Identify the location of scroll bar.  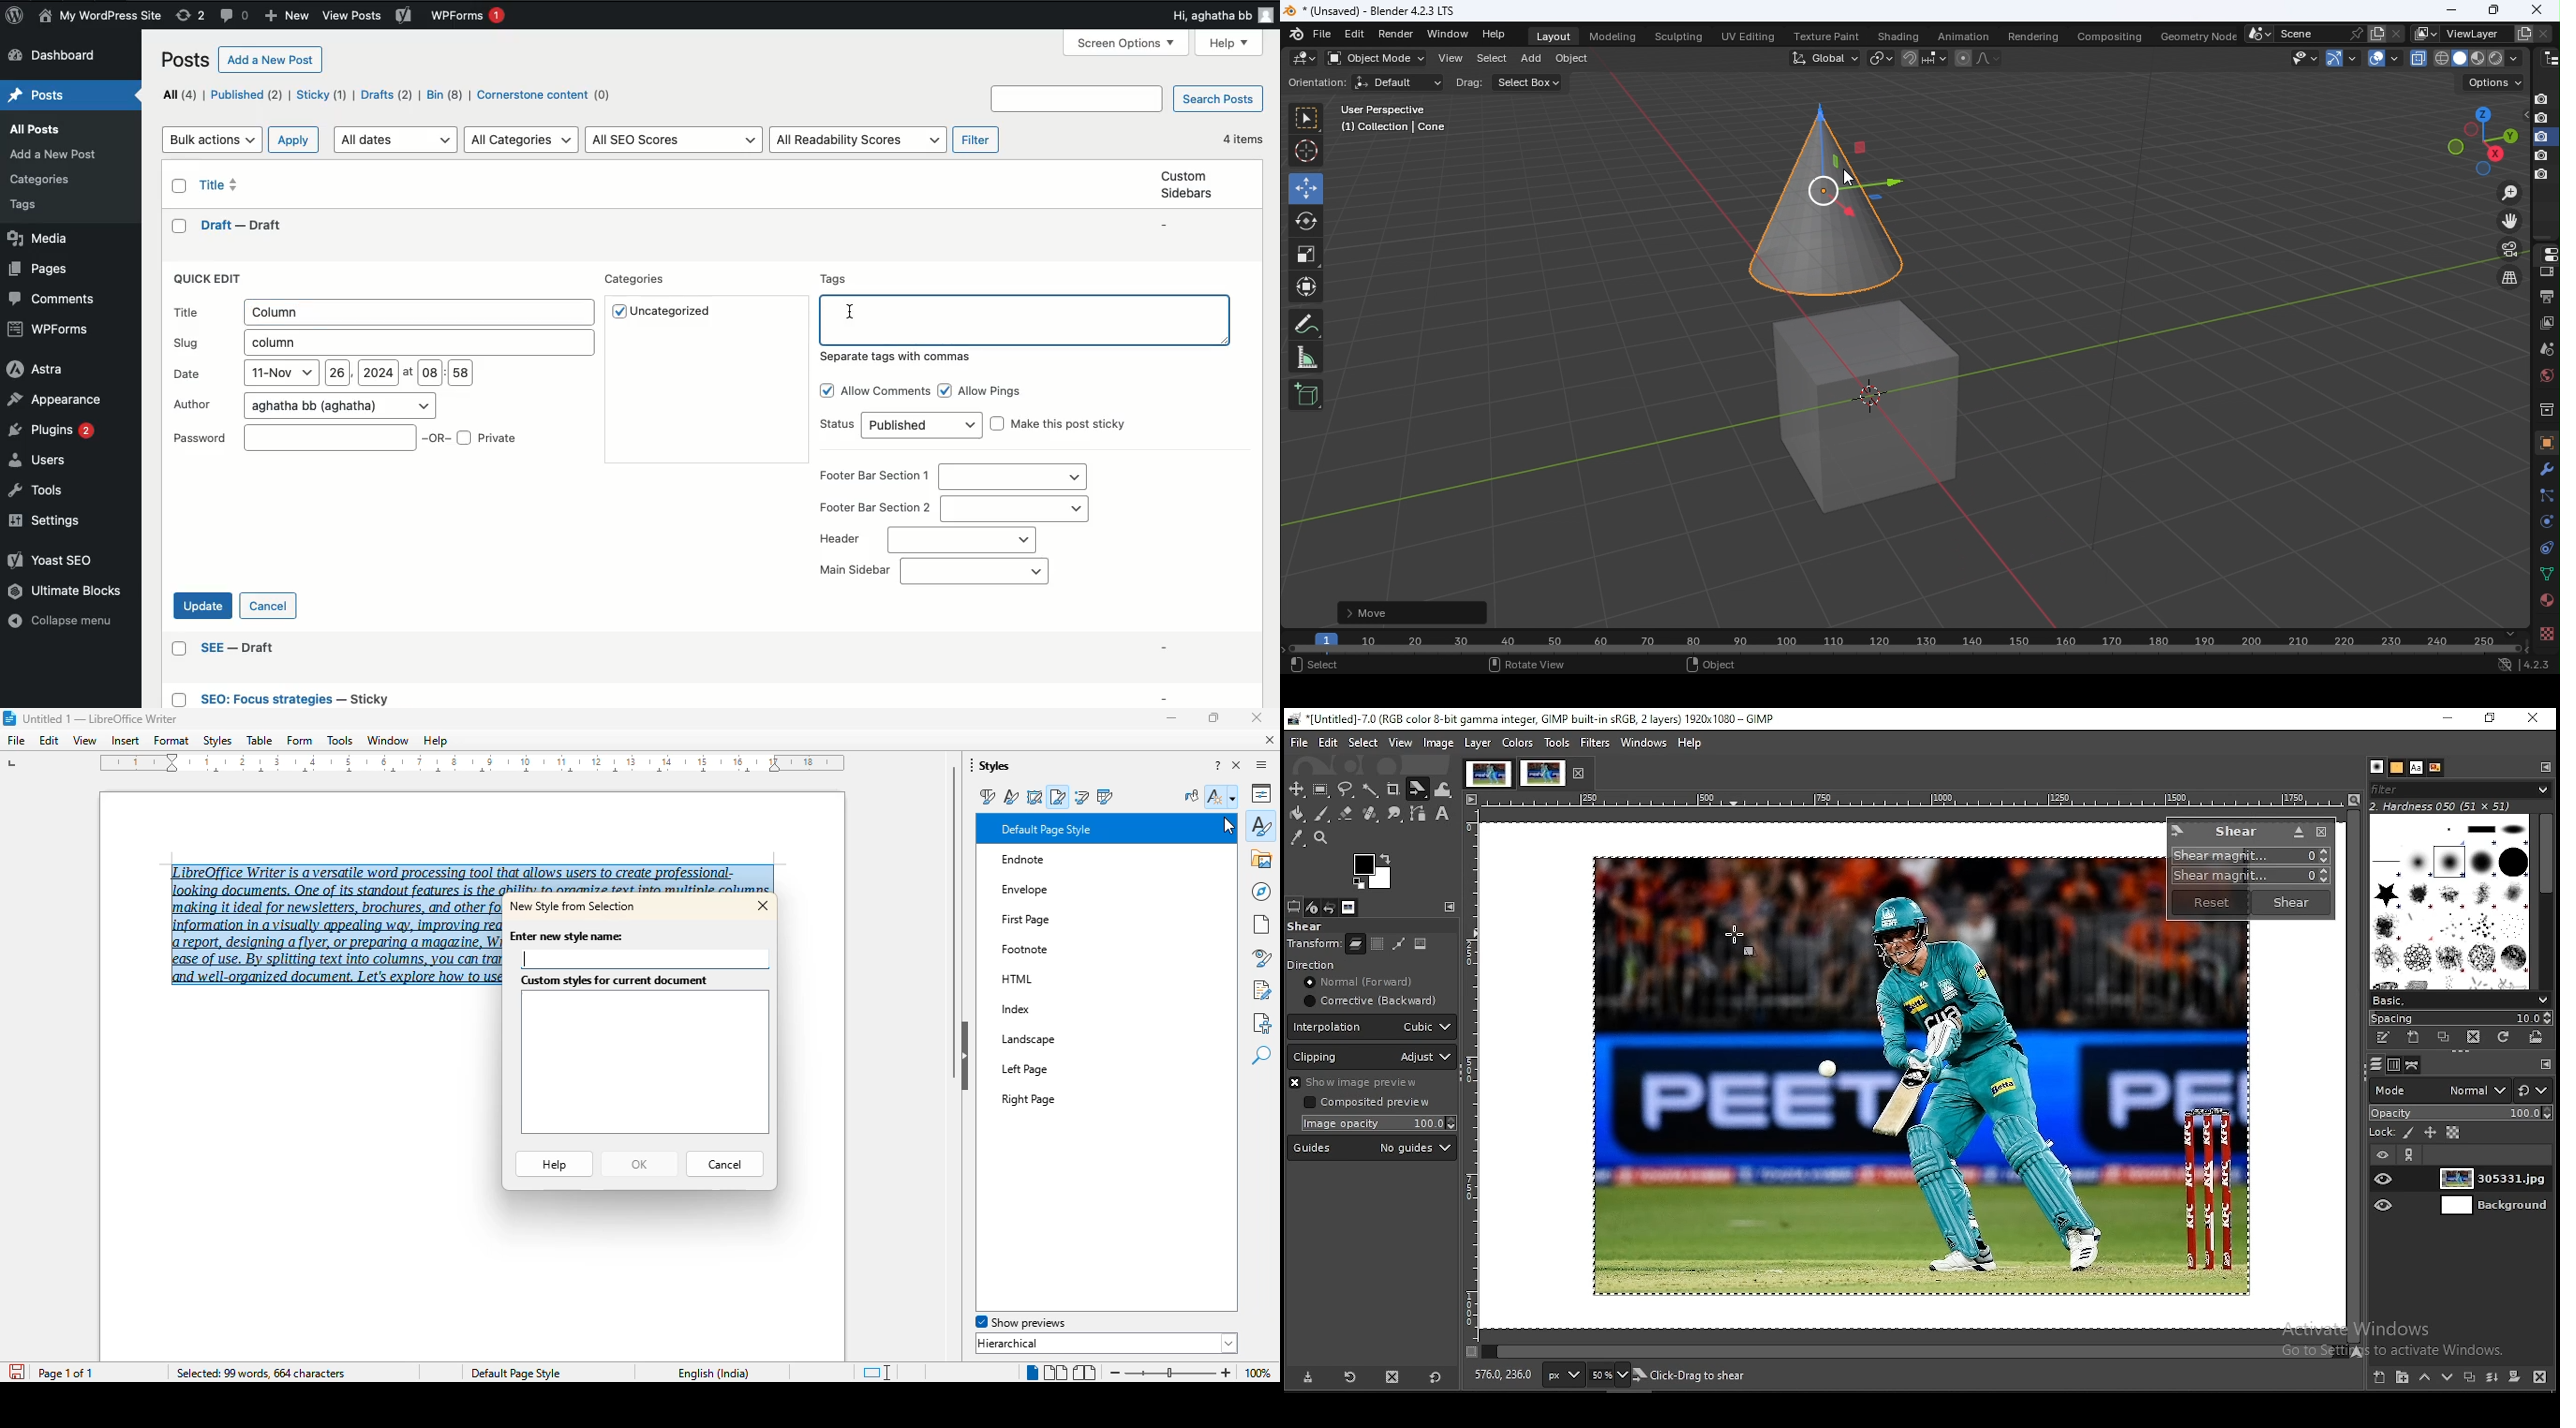
(2352, 1076).